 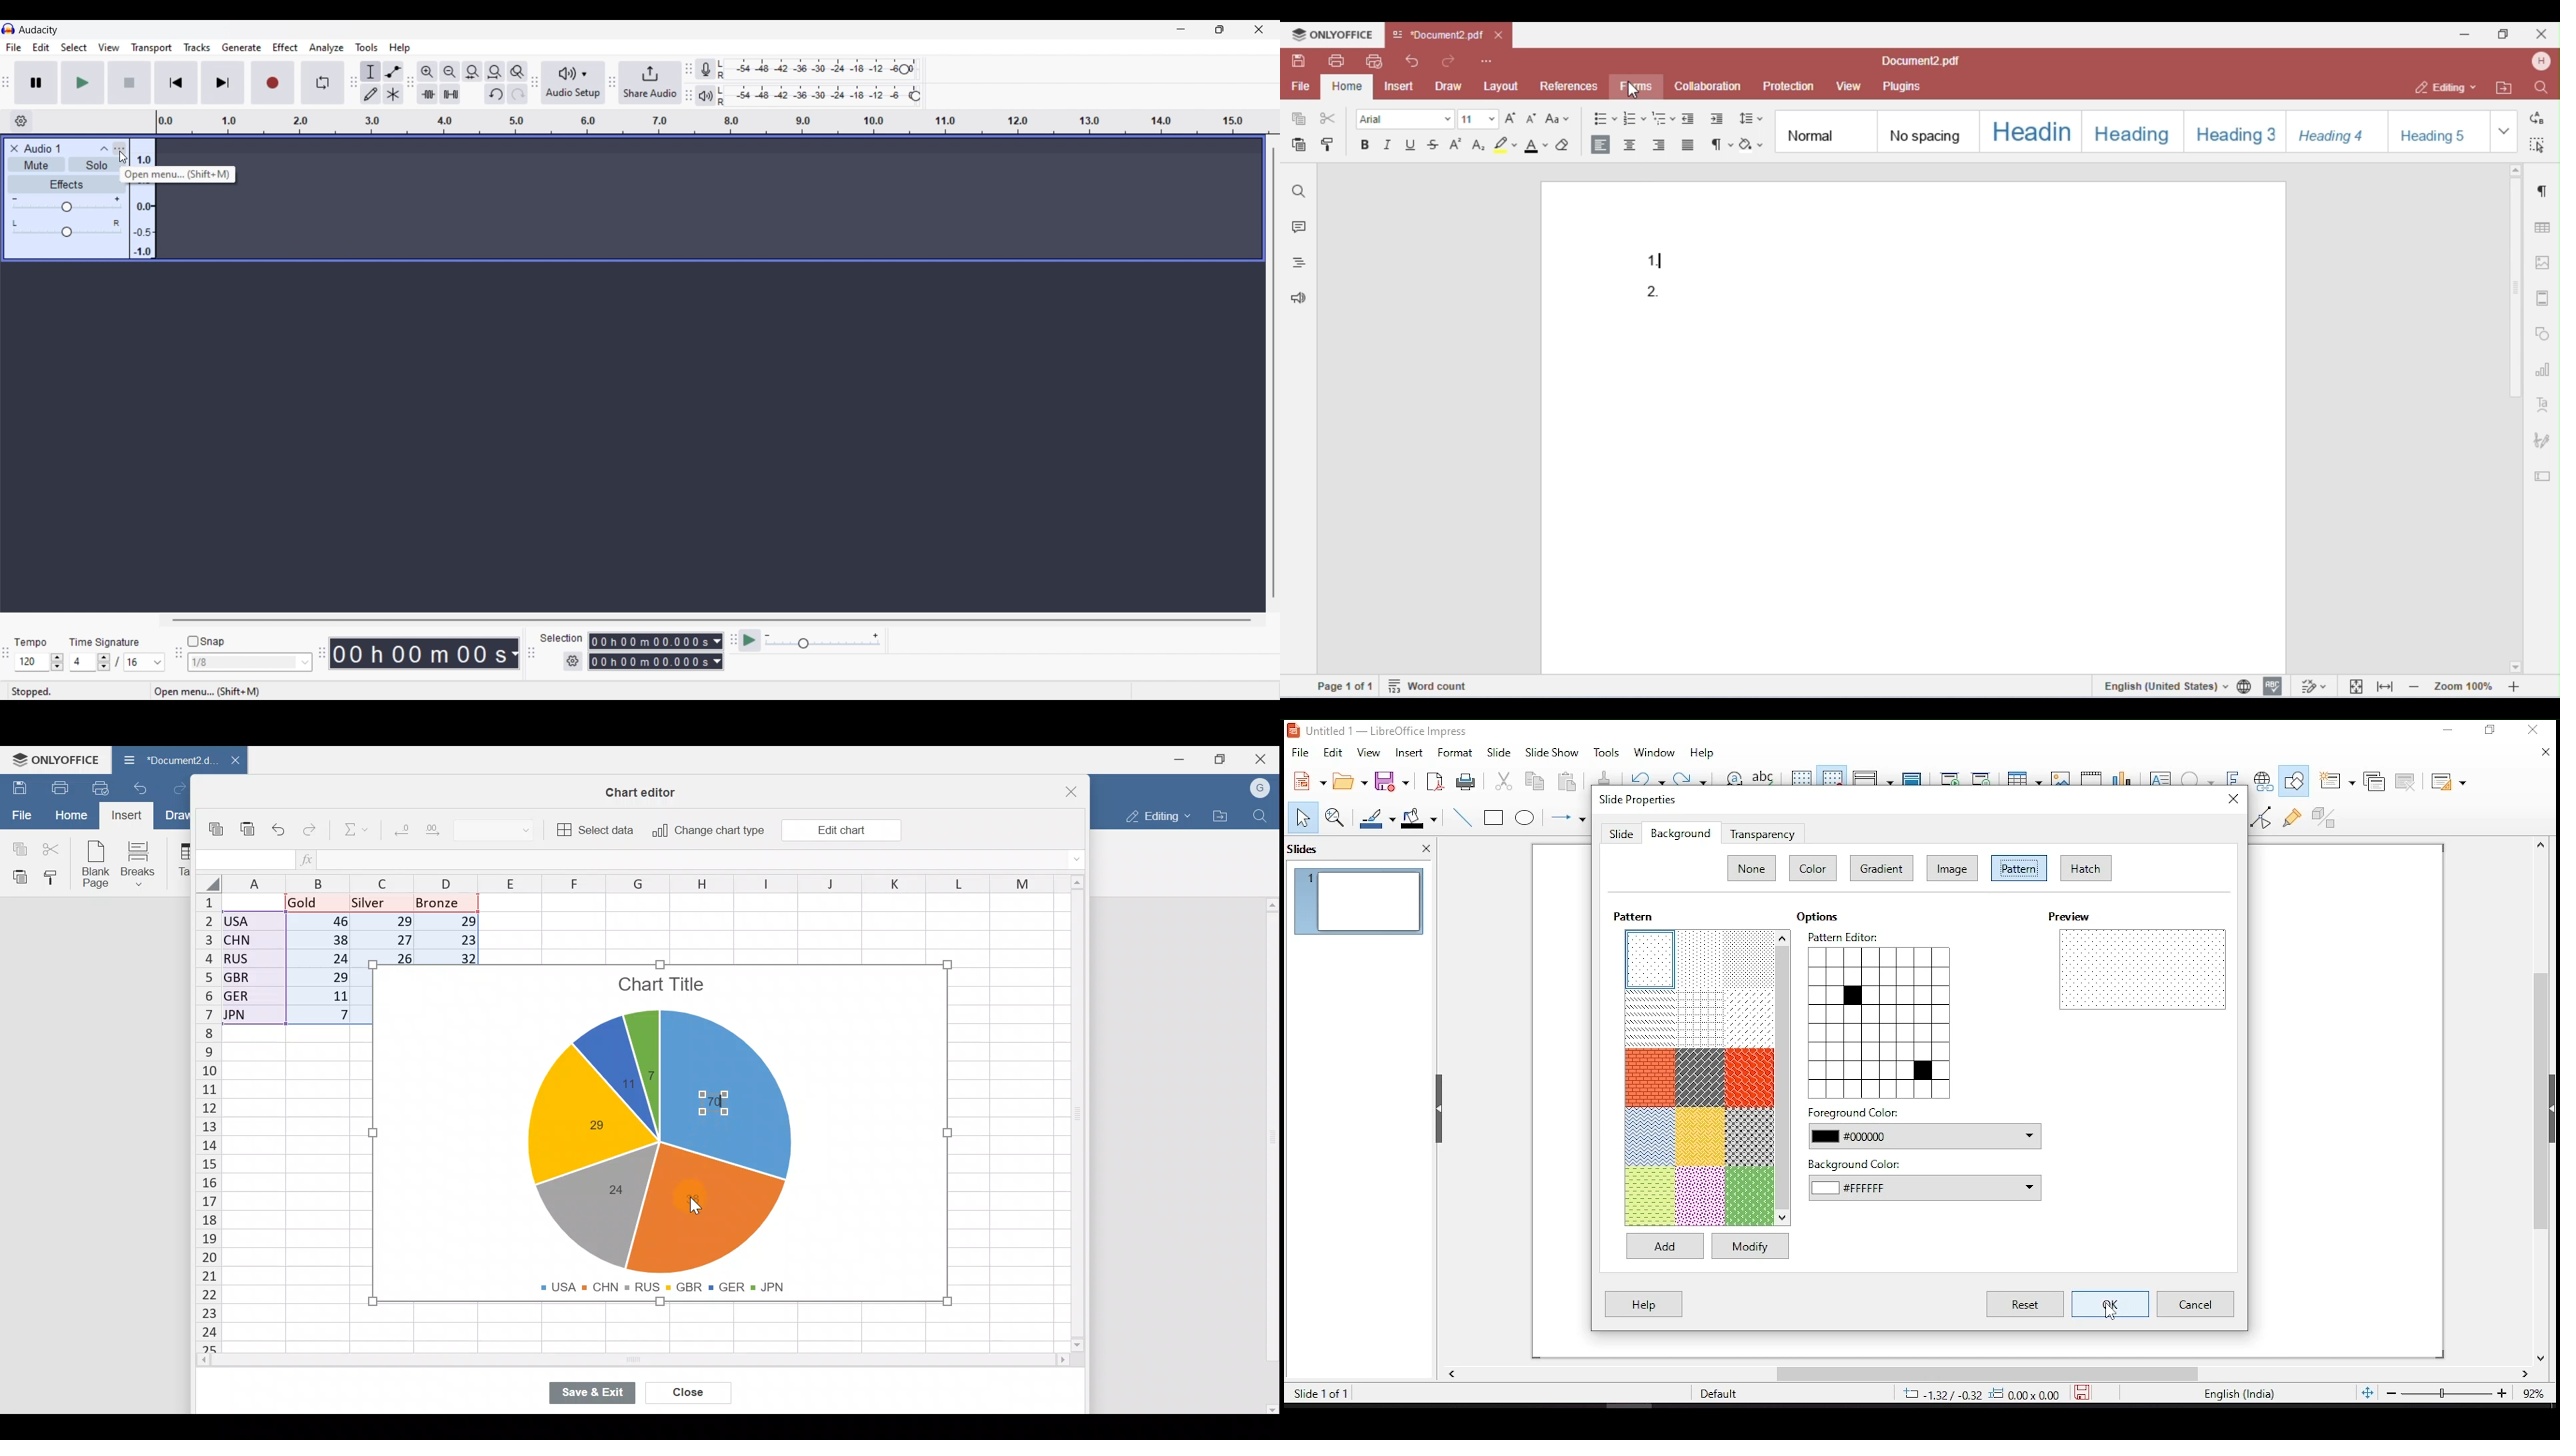 I want to click on reset, so click(x=2025, y=1305).